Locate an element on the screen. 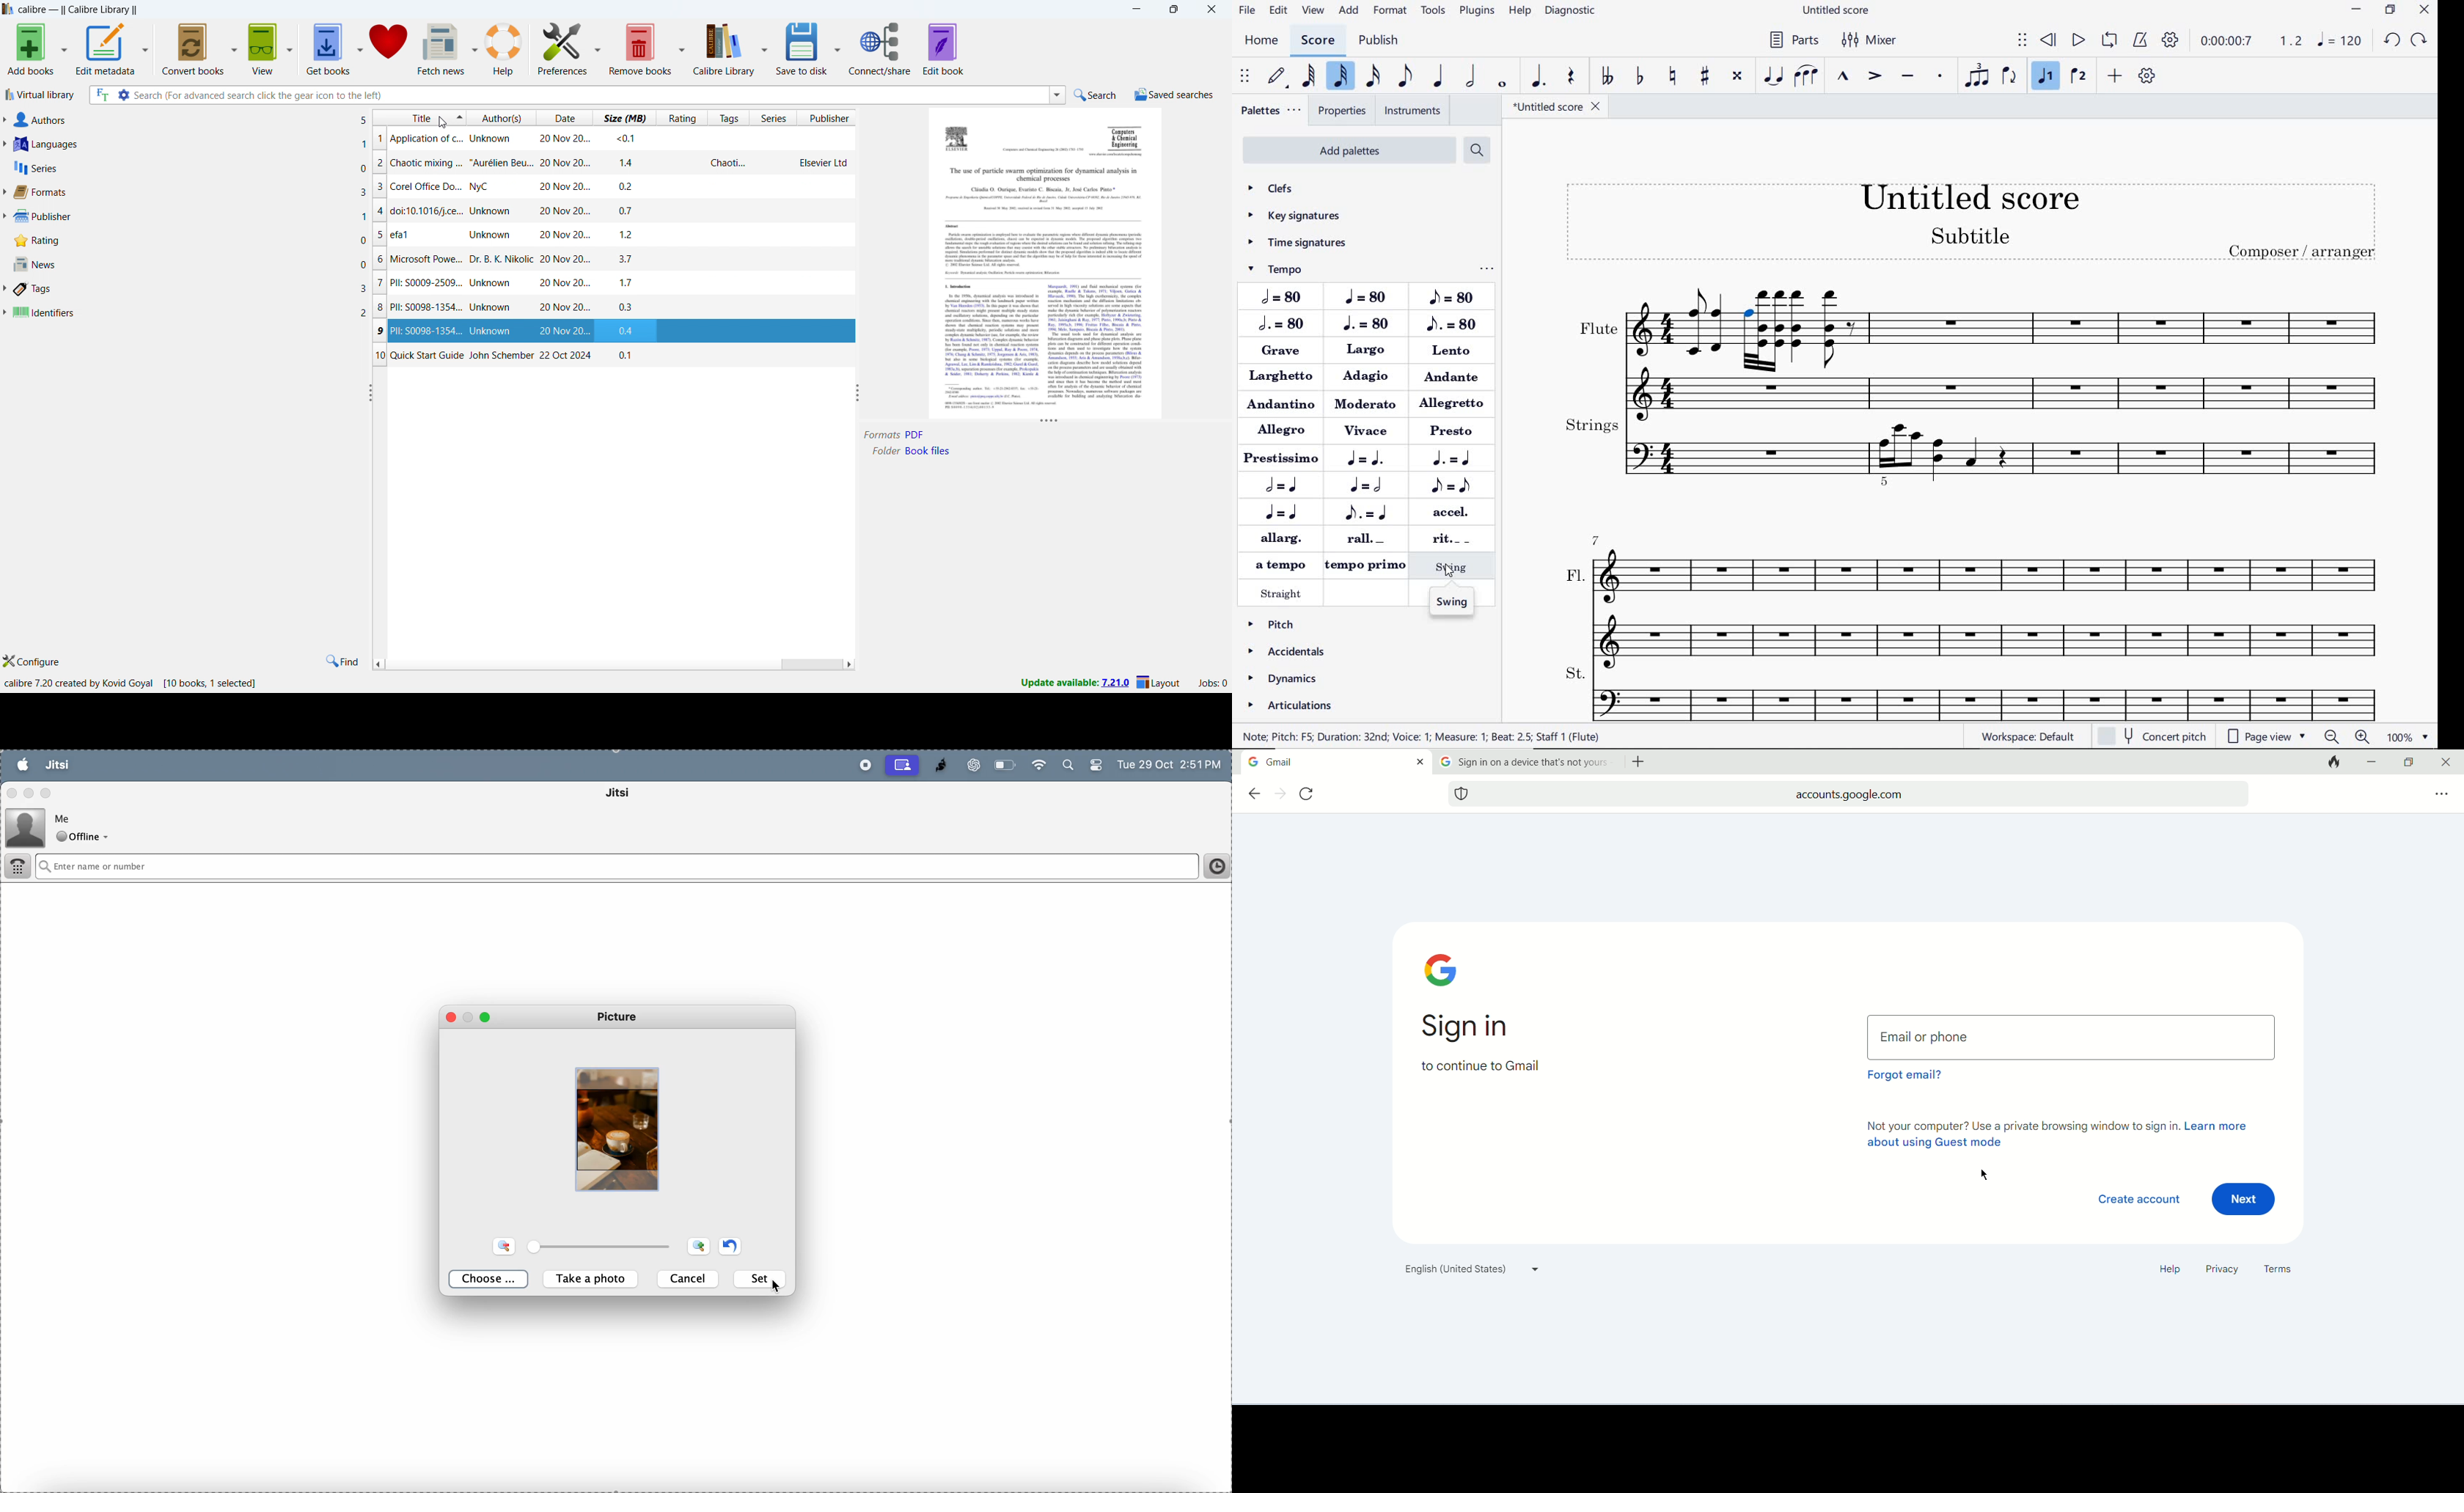 This screenshot has height=1512, width=2464. expand tags is located at coordinates (5, 288).